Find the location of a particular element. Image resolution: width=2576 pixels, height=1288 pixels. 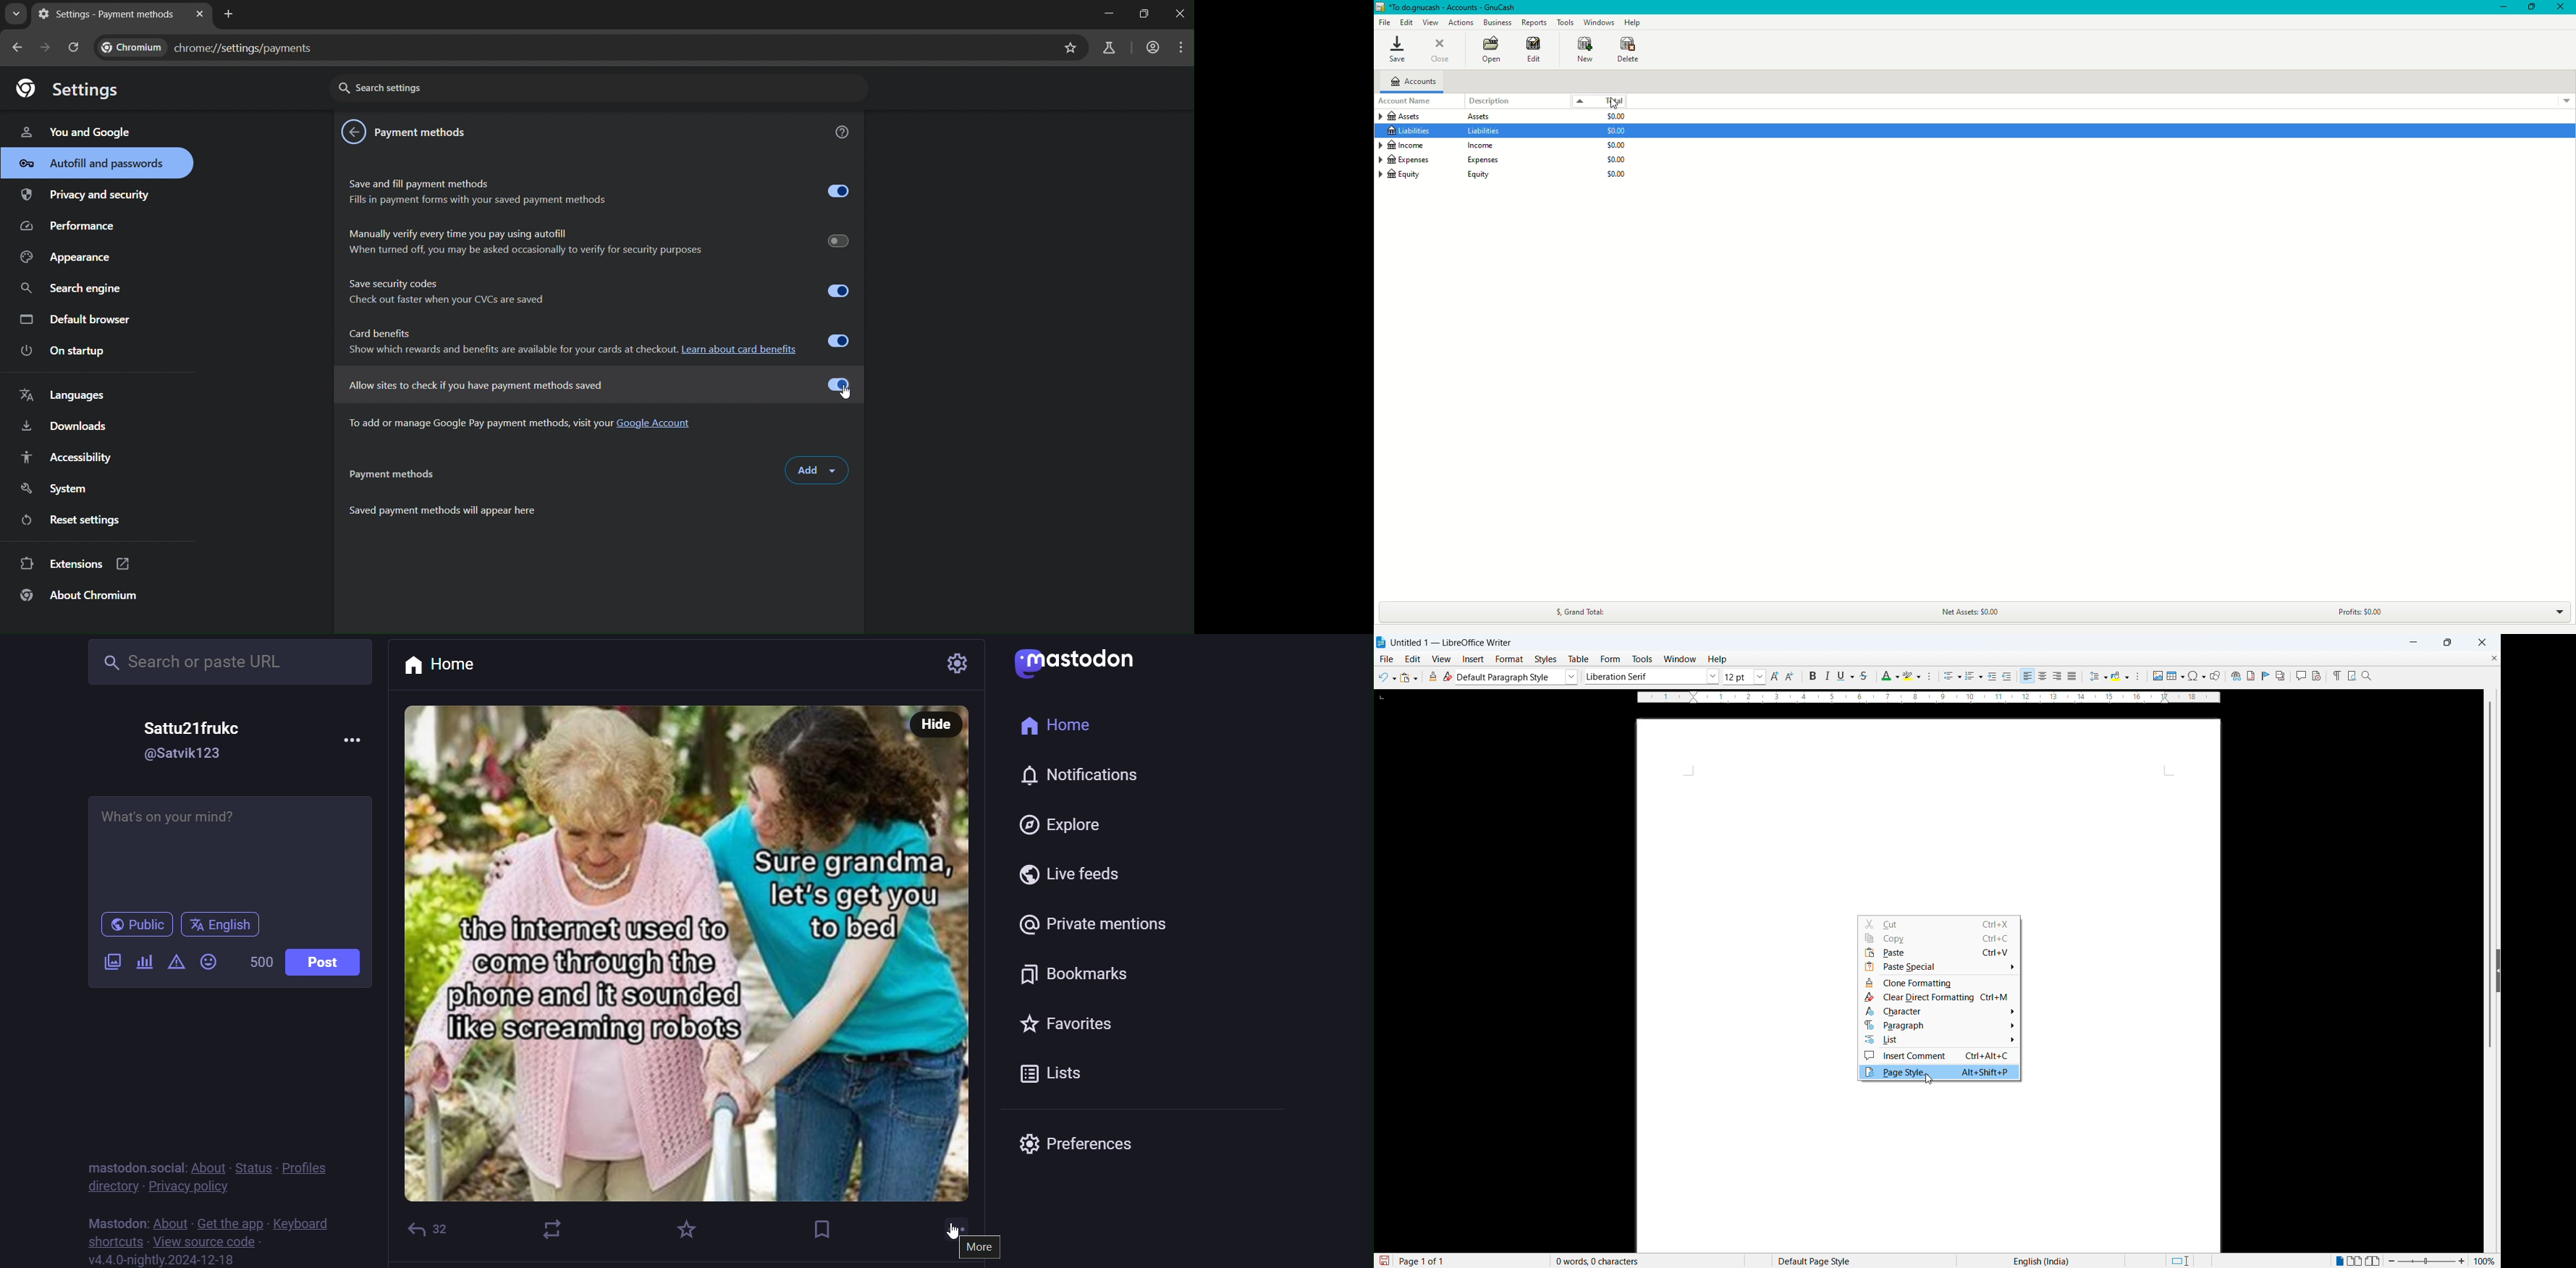

more is located at coordinates (351, 742).